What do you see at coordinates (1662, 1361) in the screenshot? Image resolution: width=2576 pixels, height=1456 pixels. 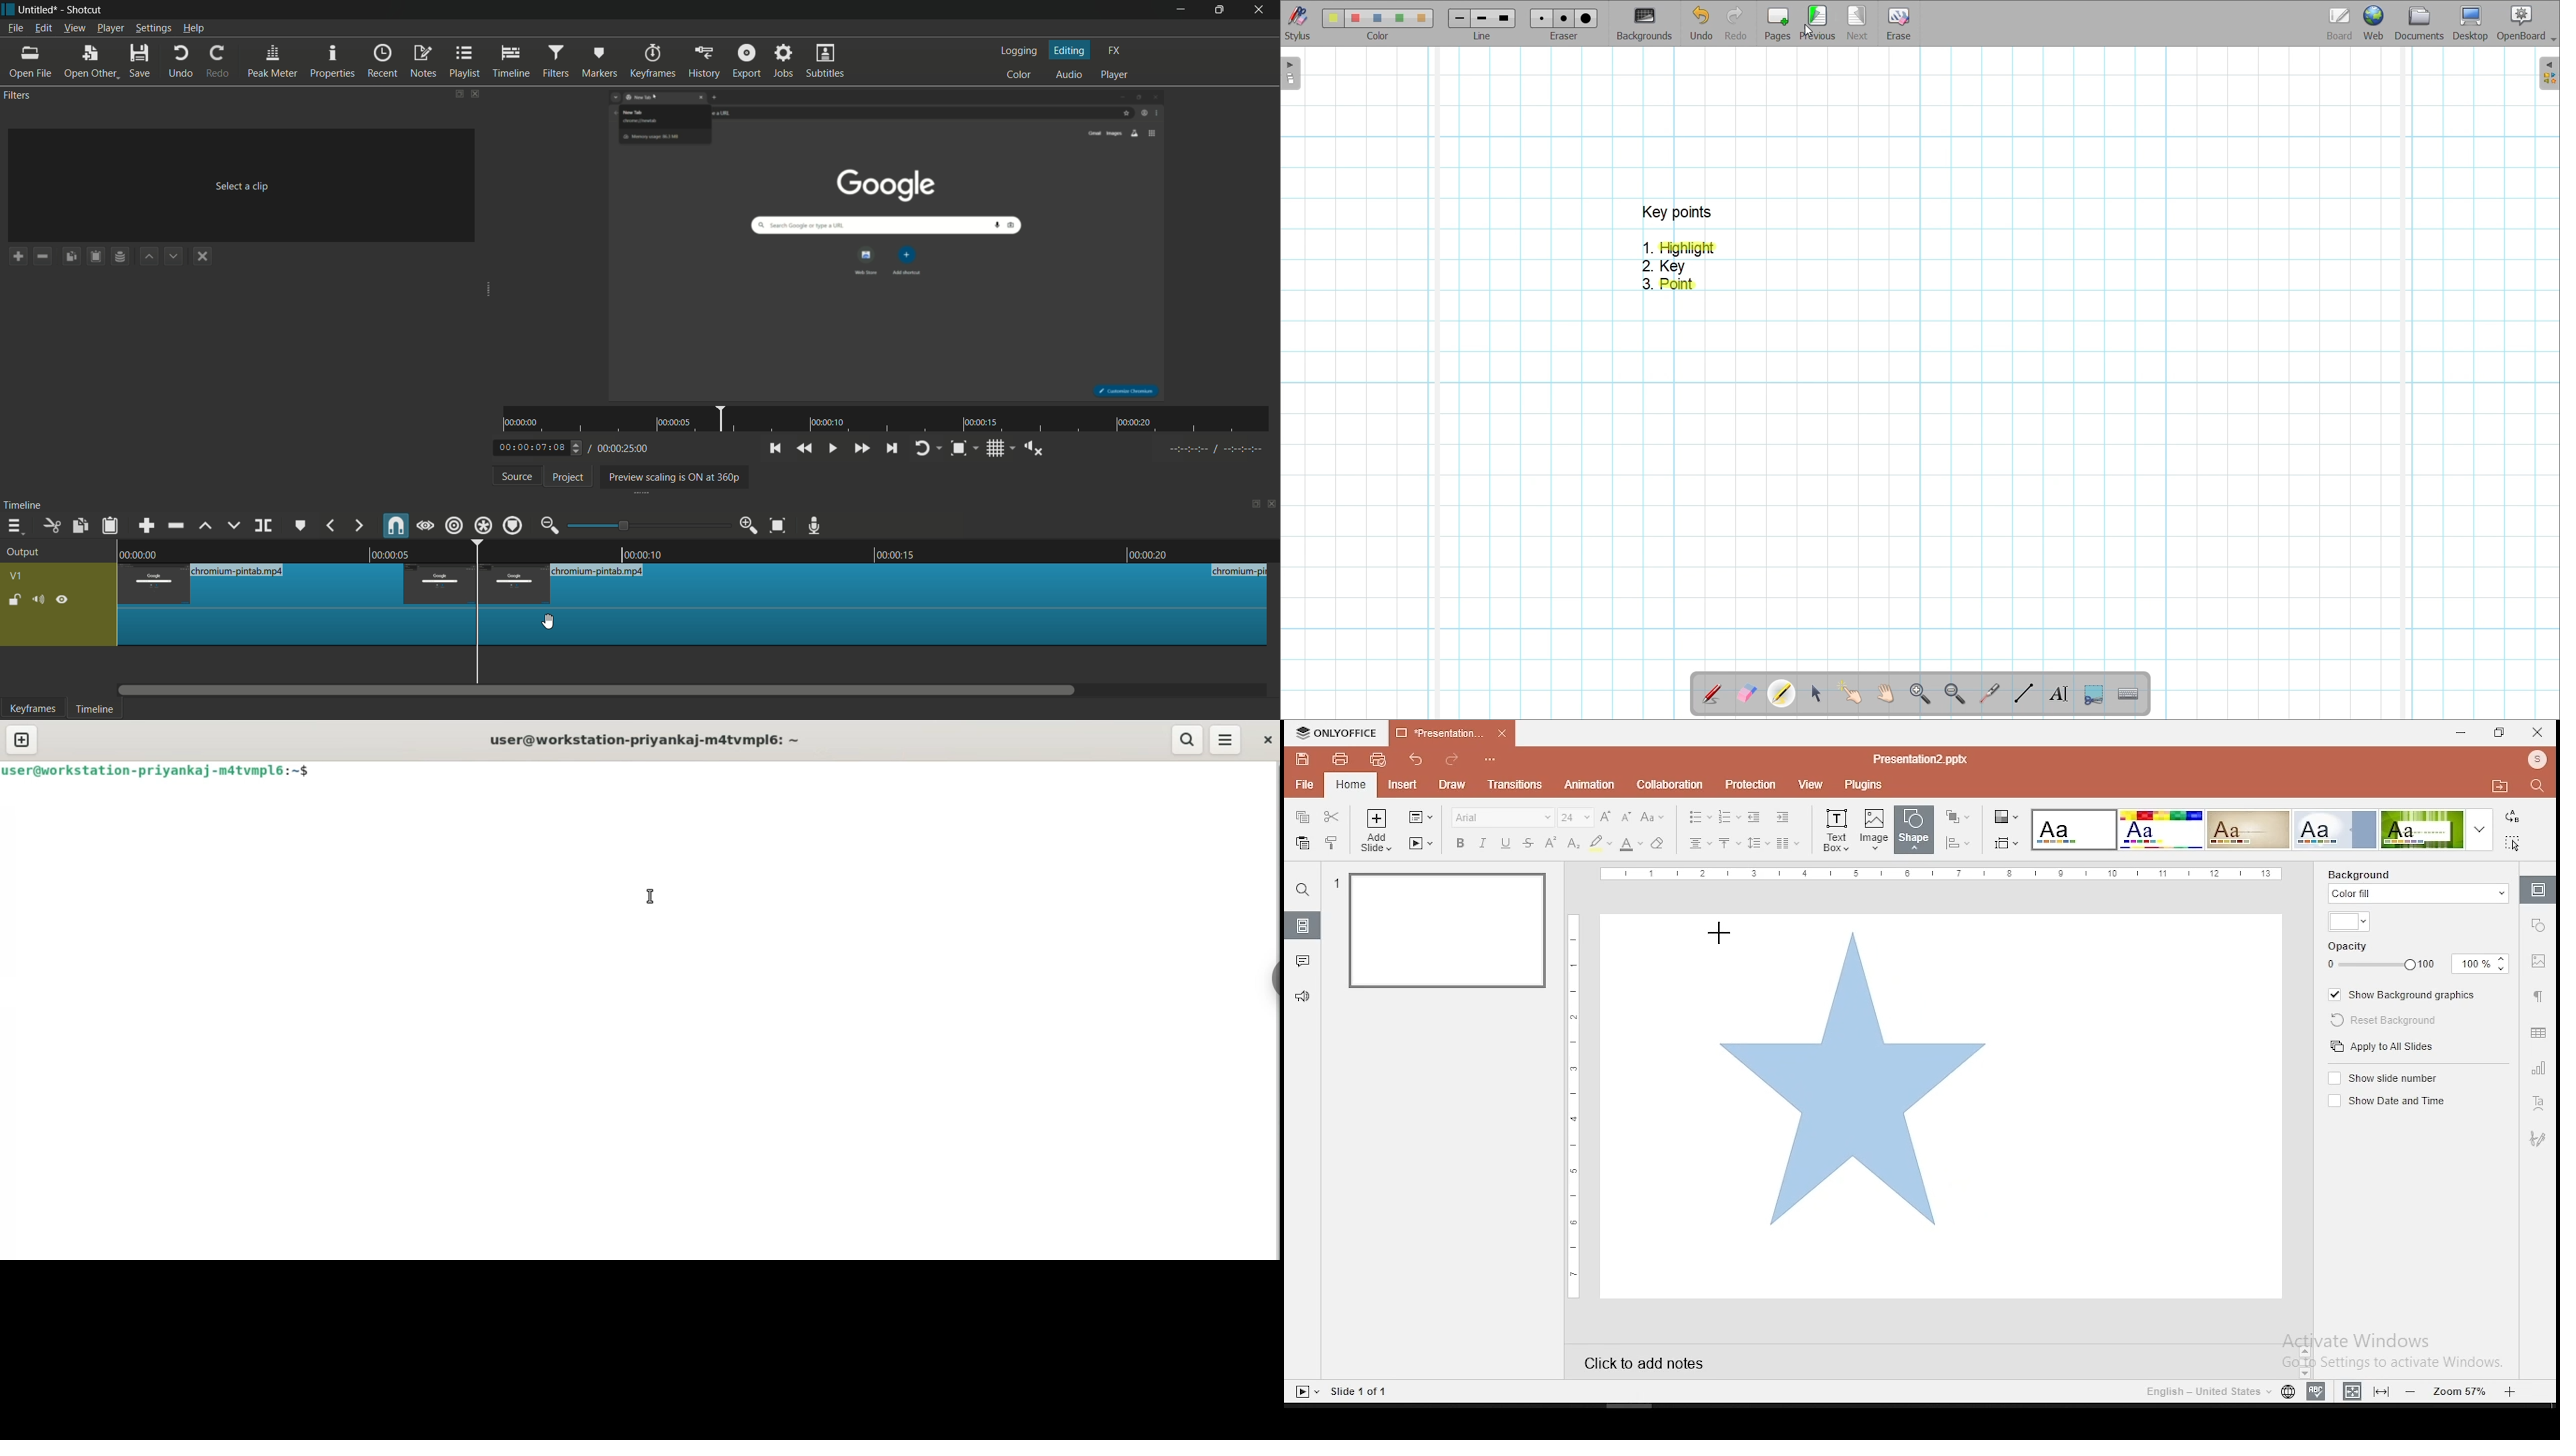 I see `click to add notes` at bounding box center [1662, 1361].